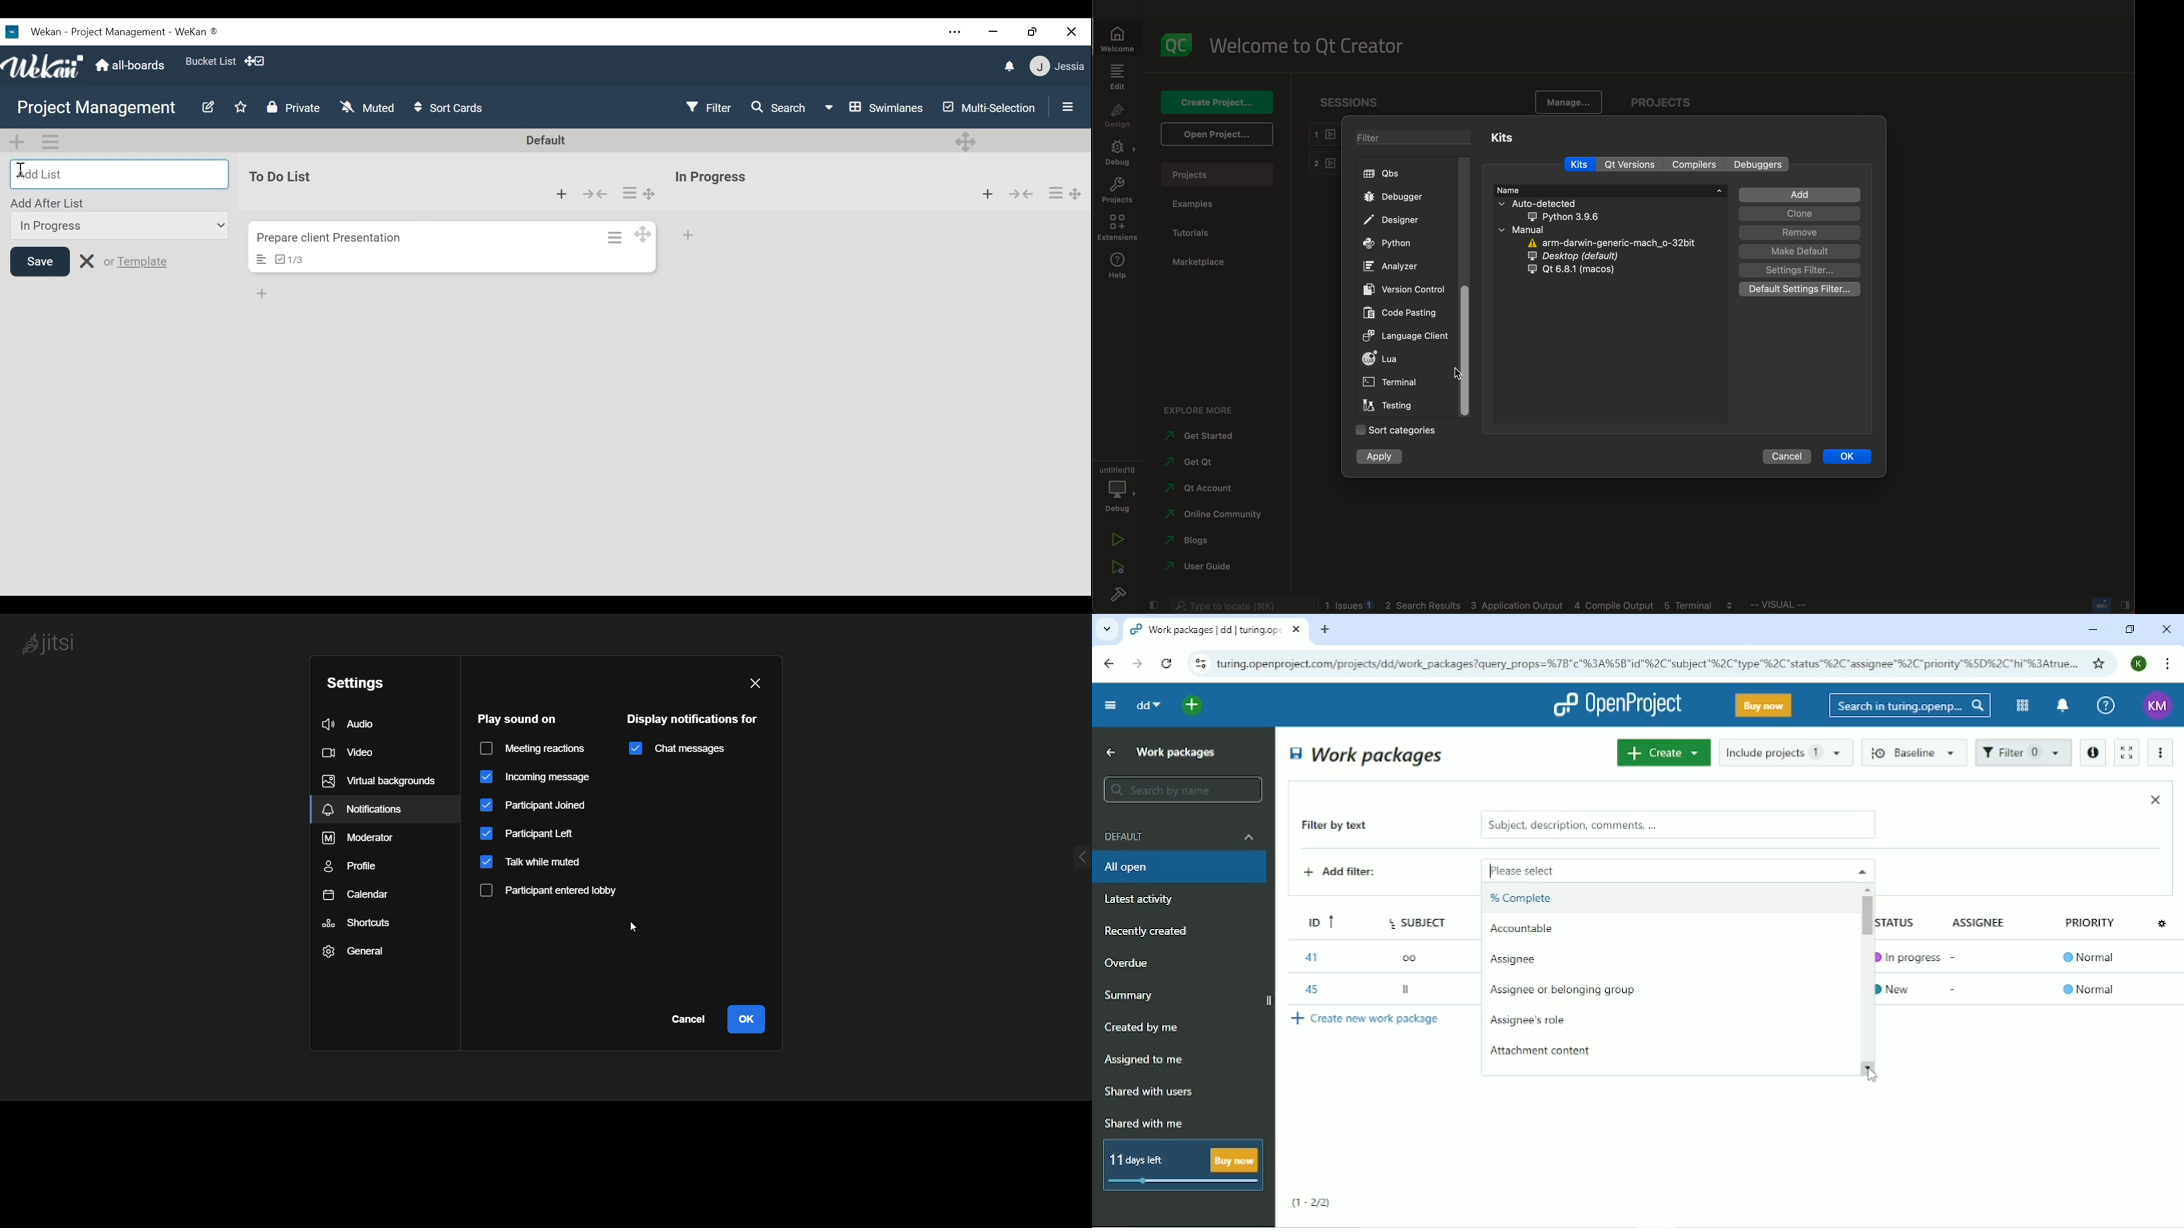 The image size is (2184, 1232). Describe the element at coordinates (1325, 630) in the screenshot. I see `New tab` at that location.